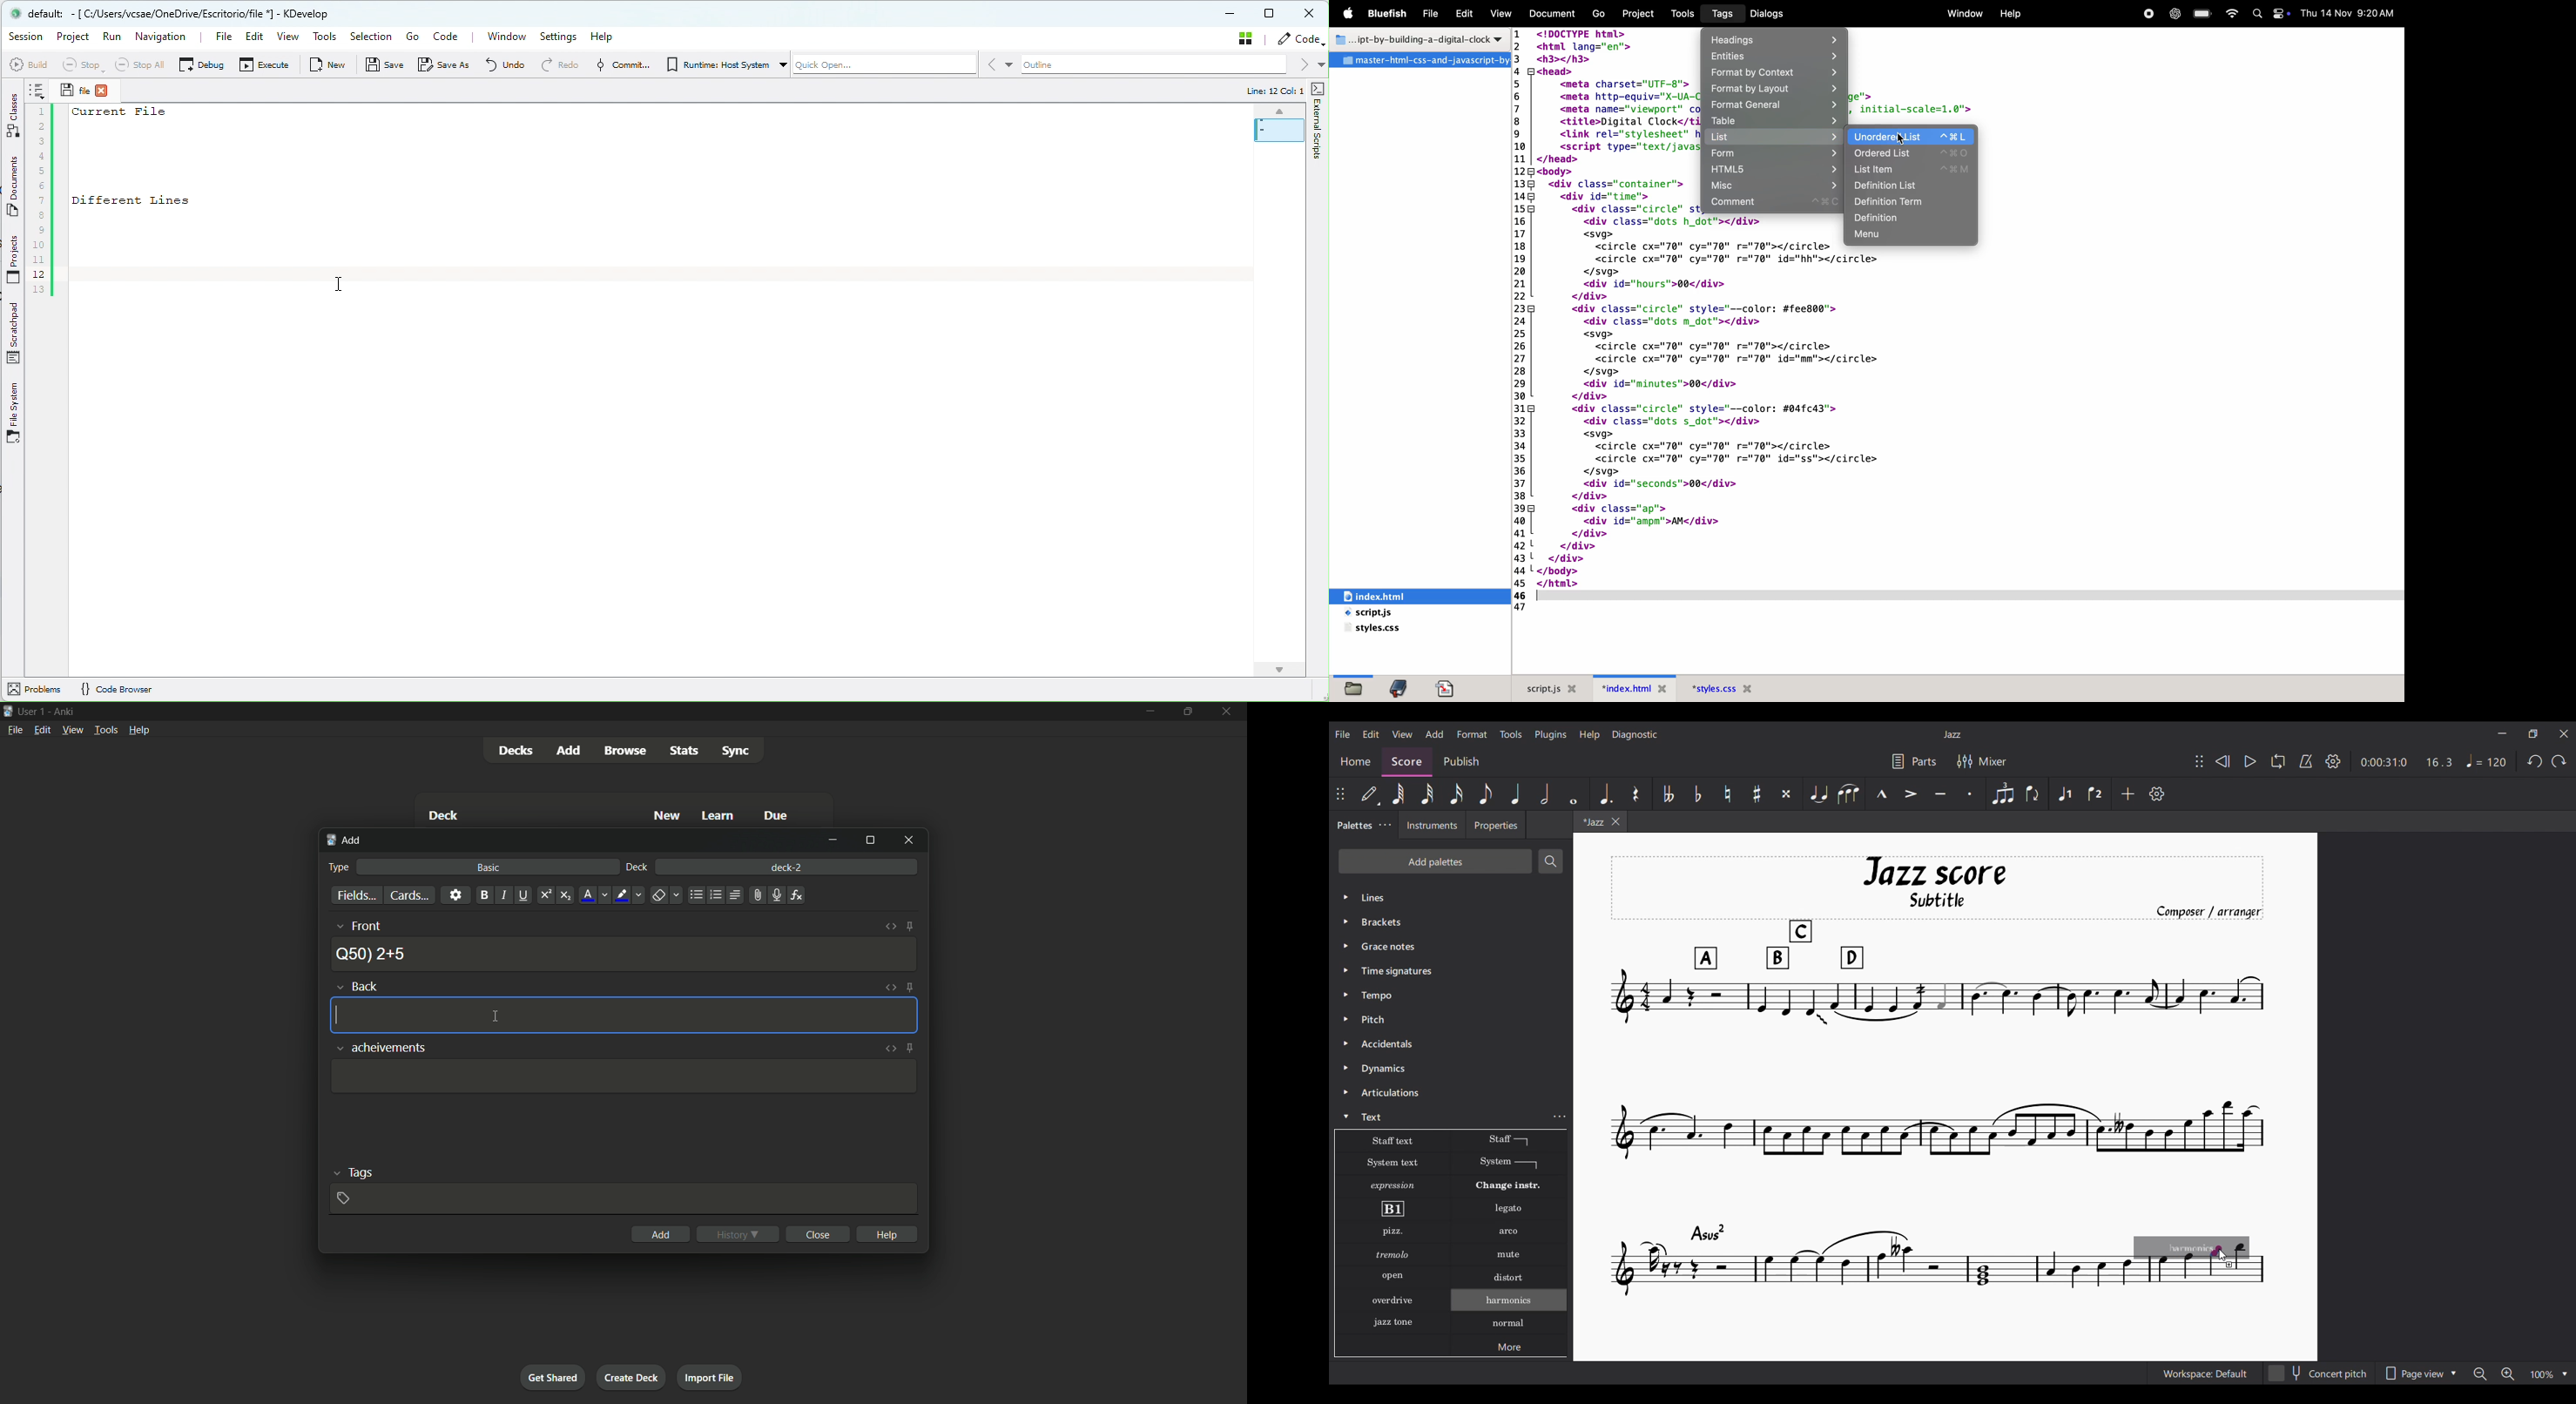 This screenshot has height=1428, width=2576. Describe the element at coordinates (1356, 759) in the screenshot. I see `Home section` at that location.